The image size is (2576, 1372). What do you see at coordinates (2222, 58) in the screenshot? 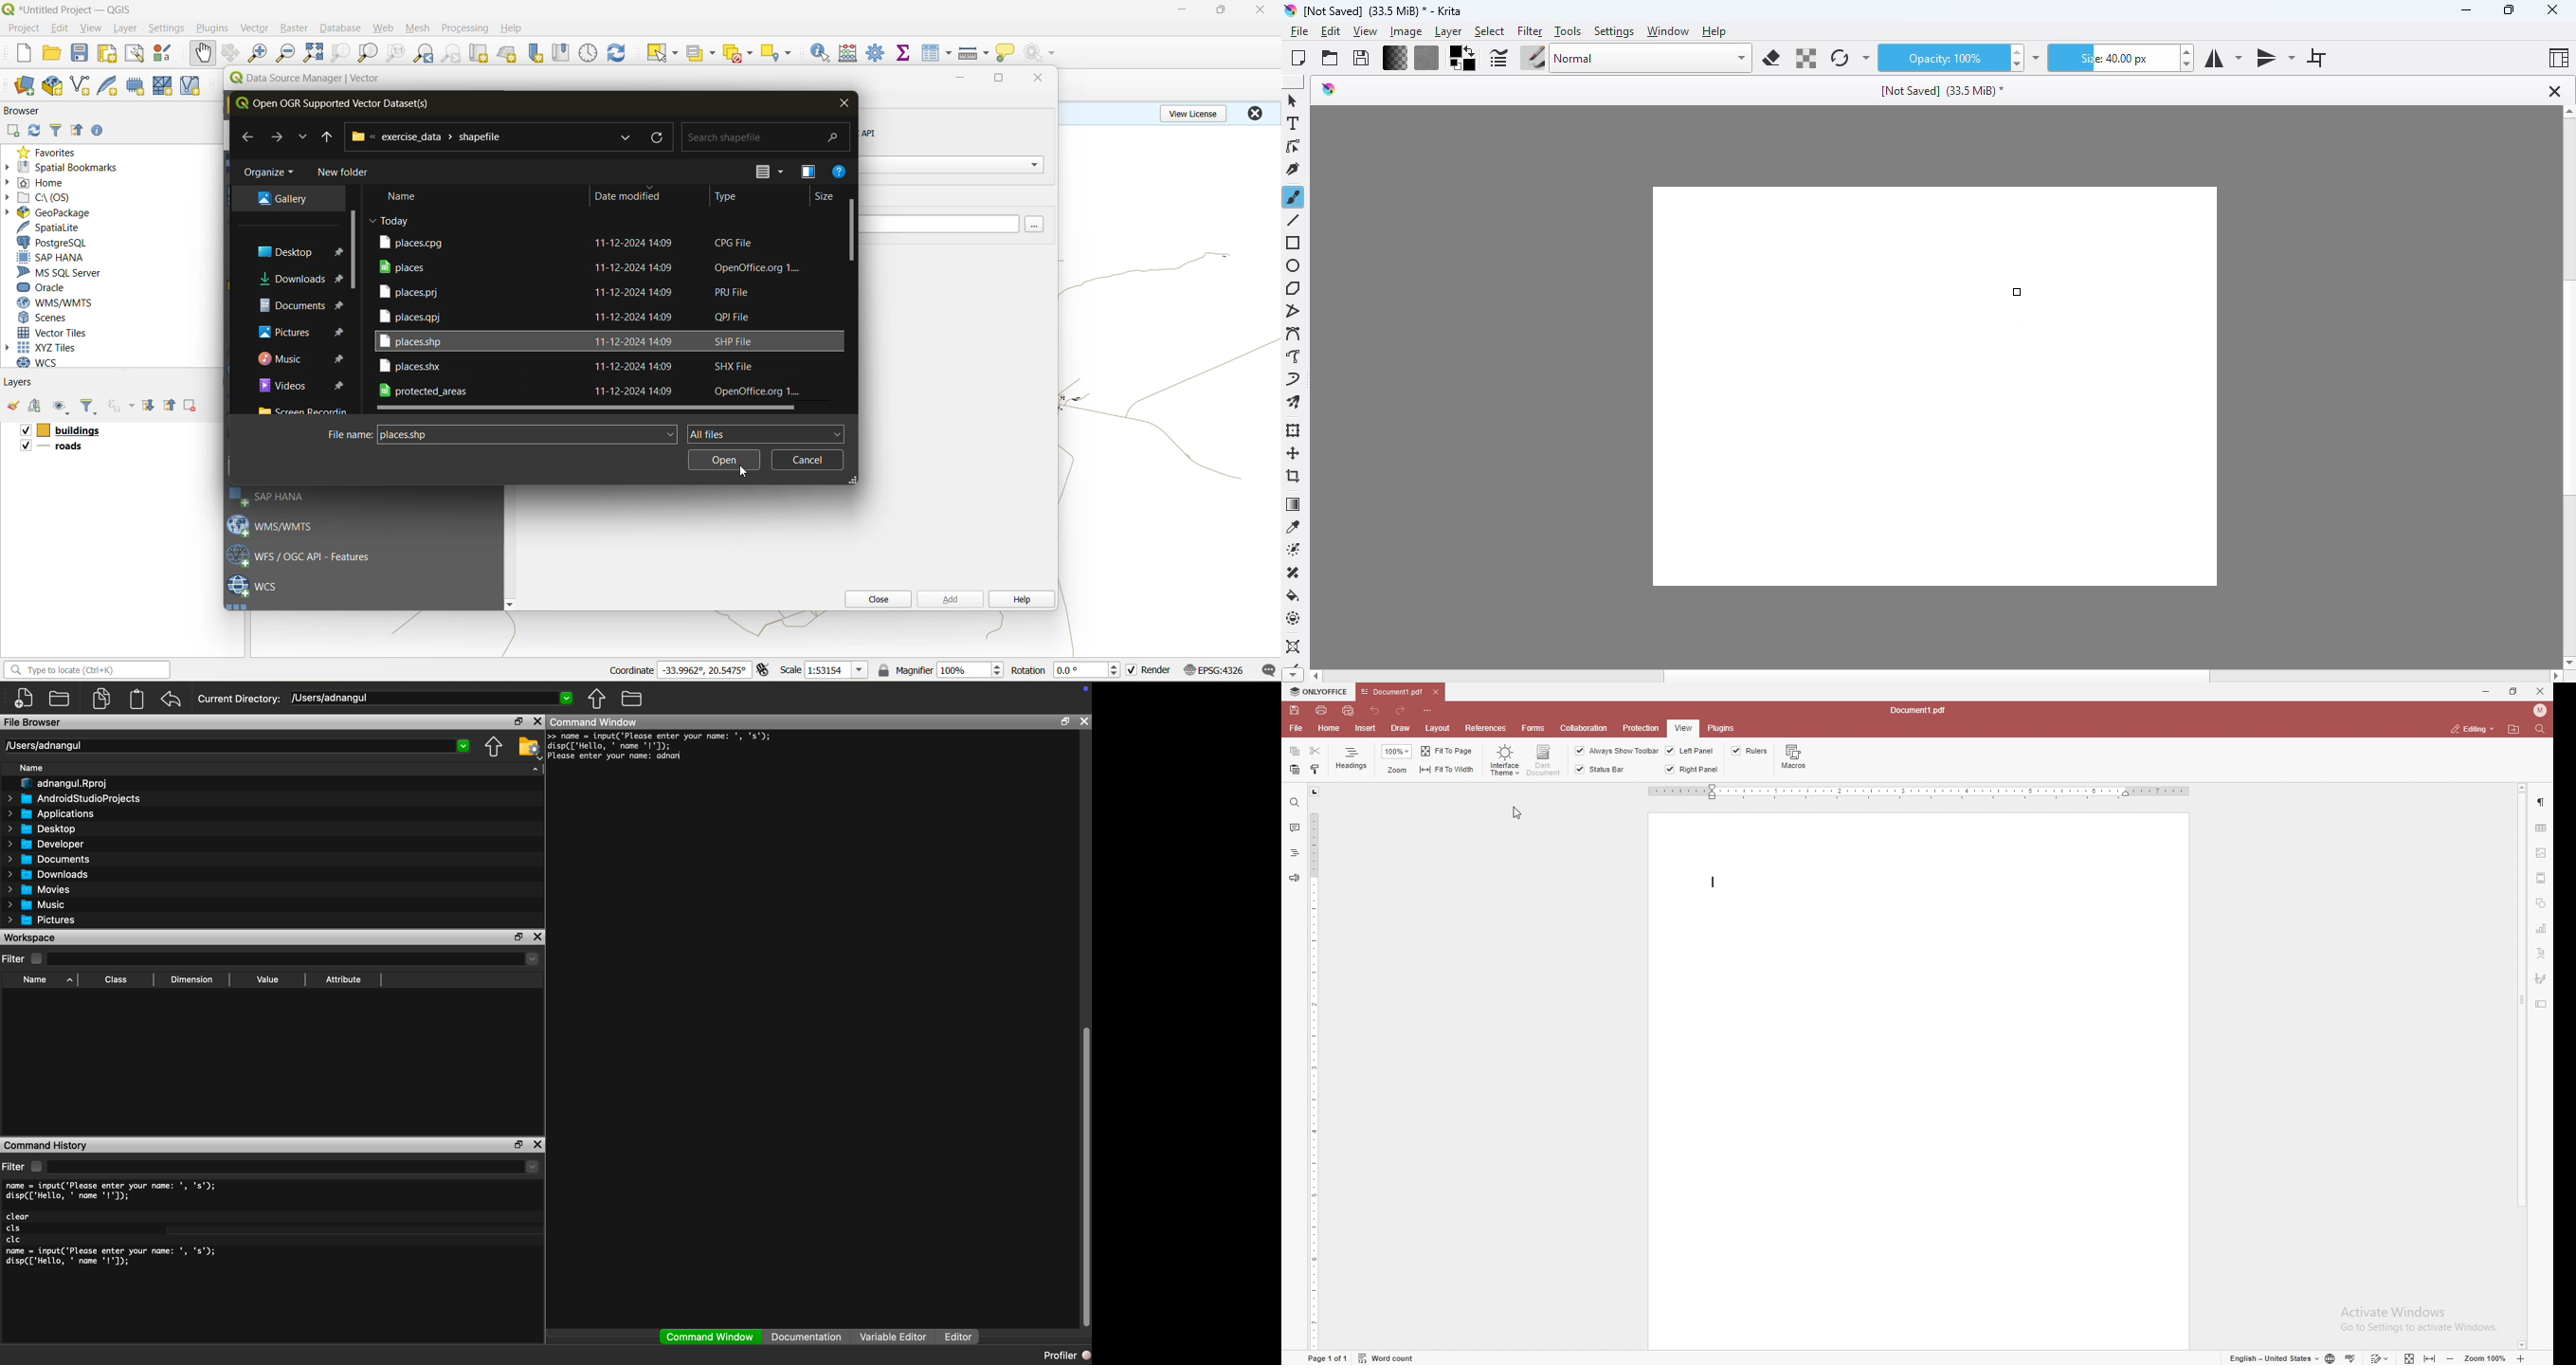
I see `horizontal mirror tool` at bounding box center [2222, 58].